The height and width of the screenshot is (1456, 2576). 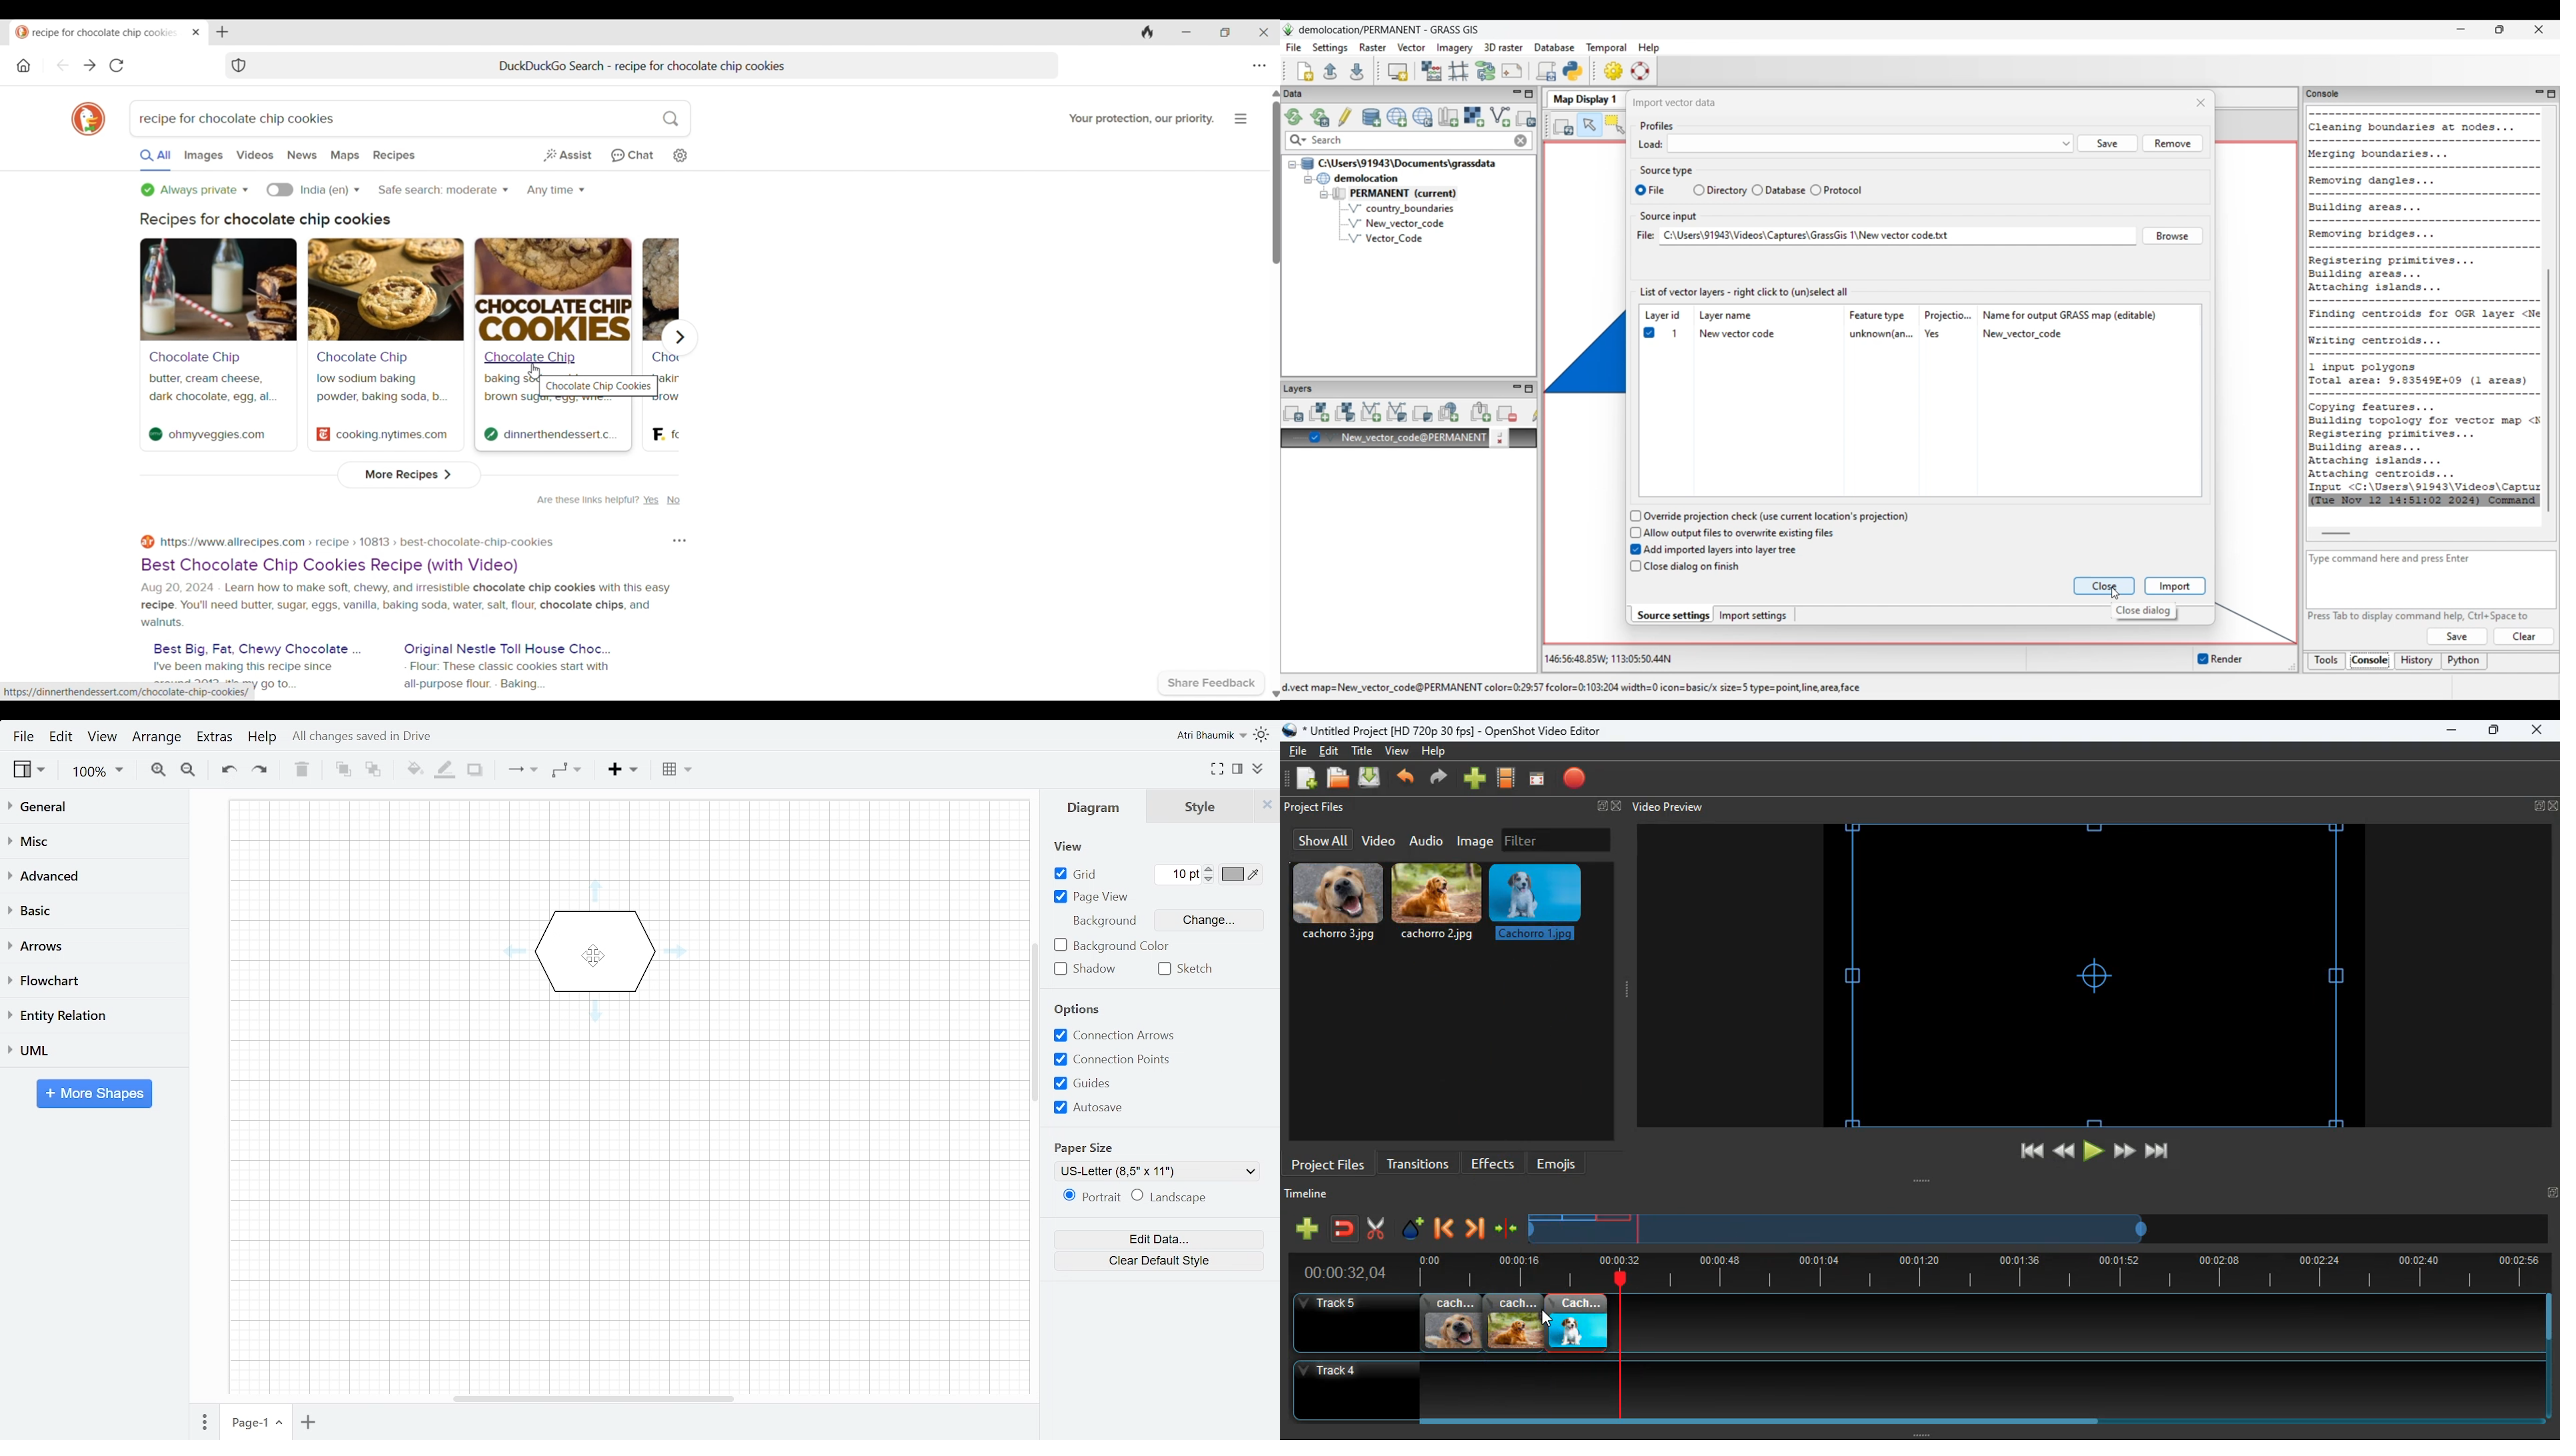 What do you see at coordinates (1079, 1009) in the screenshot?
I see `Options` at bounding box center [1079, 1009].